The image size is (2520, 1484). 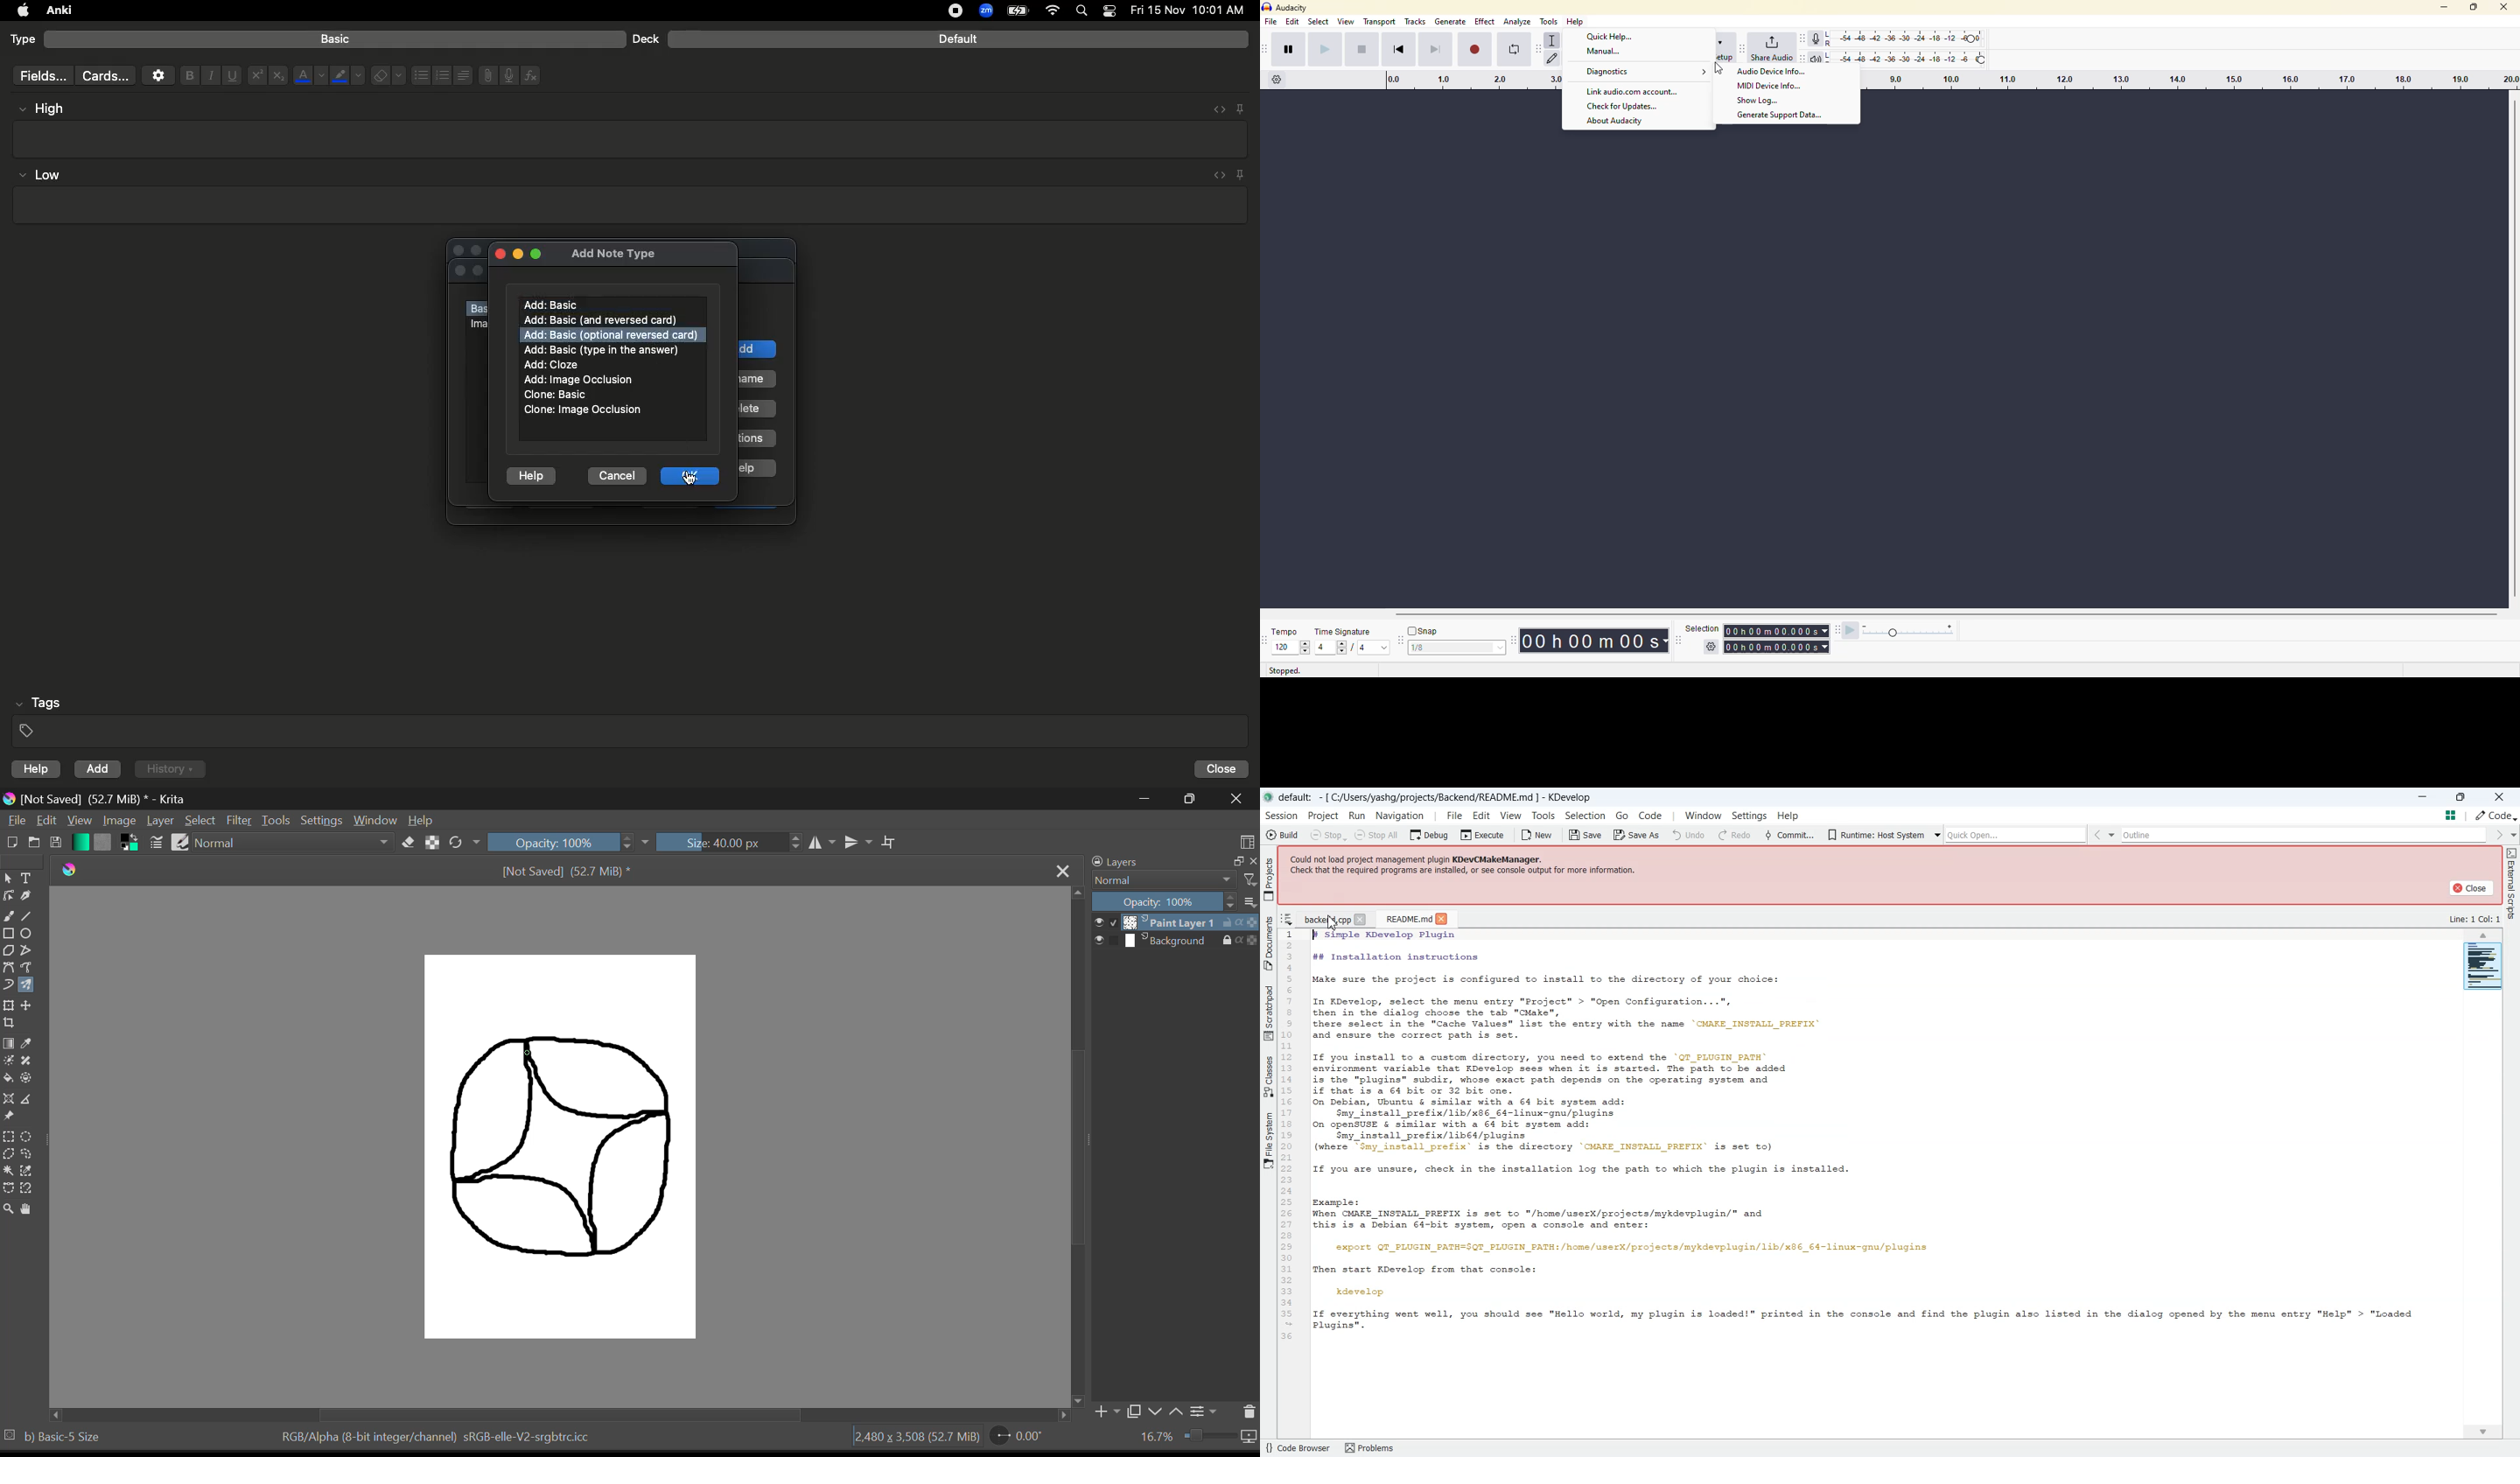 I want to click on draw tool, so click(x=1553, y=58).